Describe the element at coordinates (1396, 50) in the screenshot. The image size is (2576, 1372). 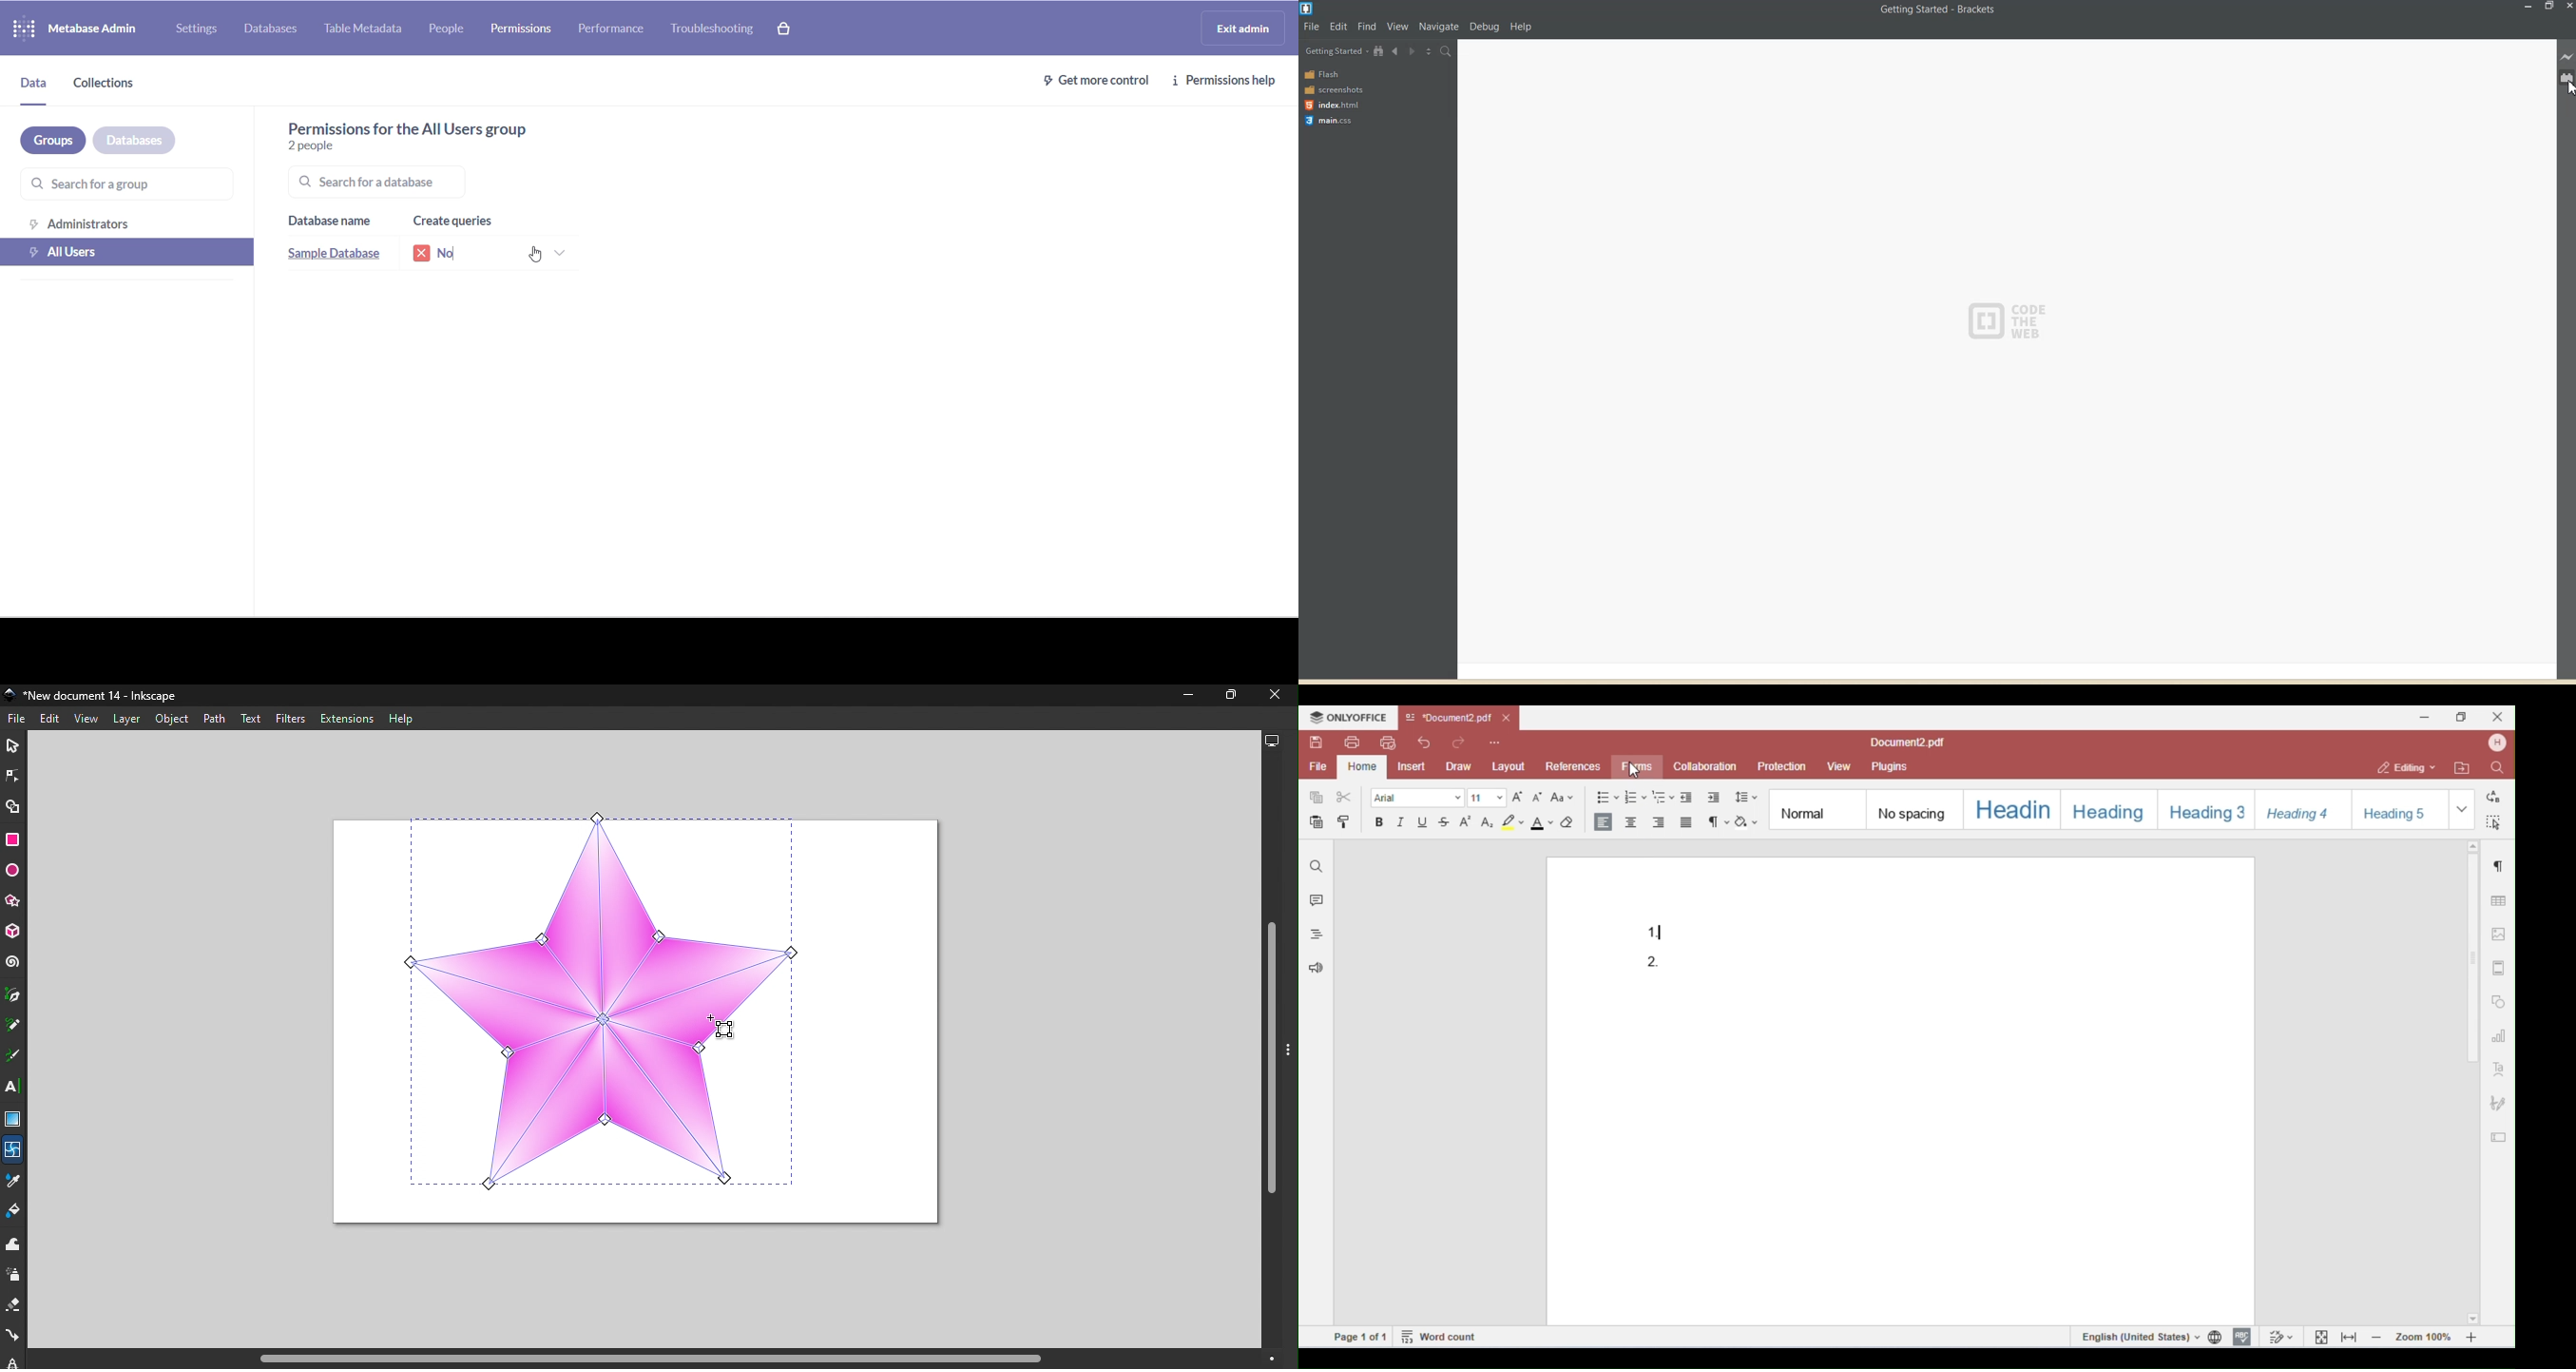
I see `Navigate Backwards` at that location.